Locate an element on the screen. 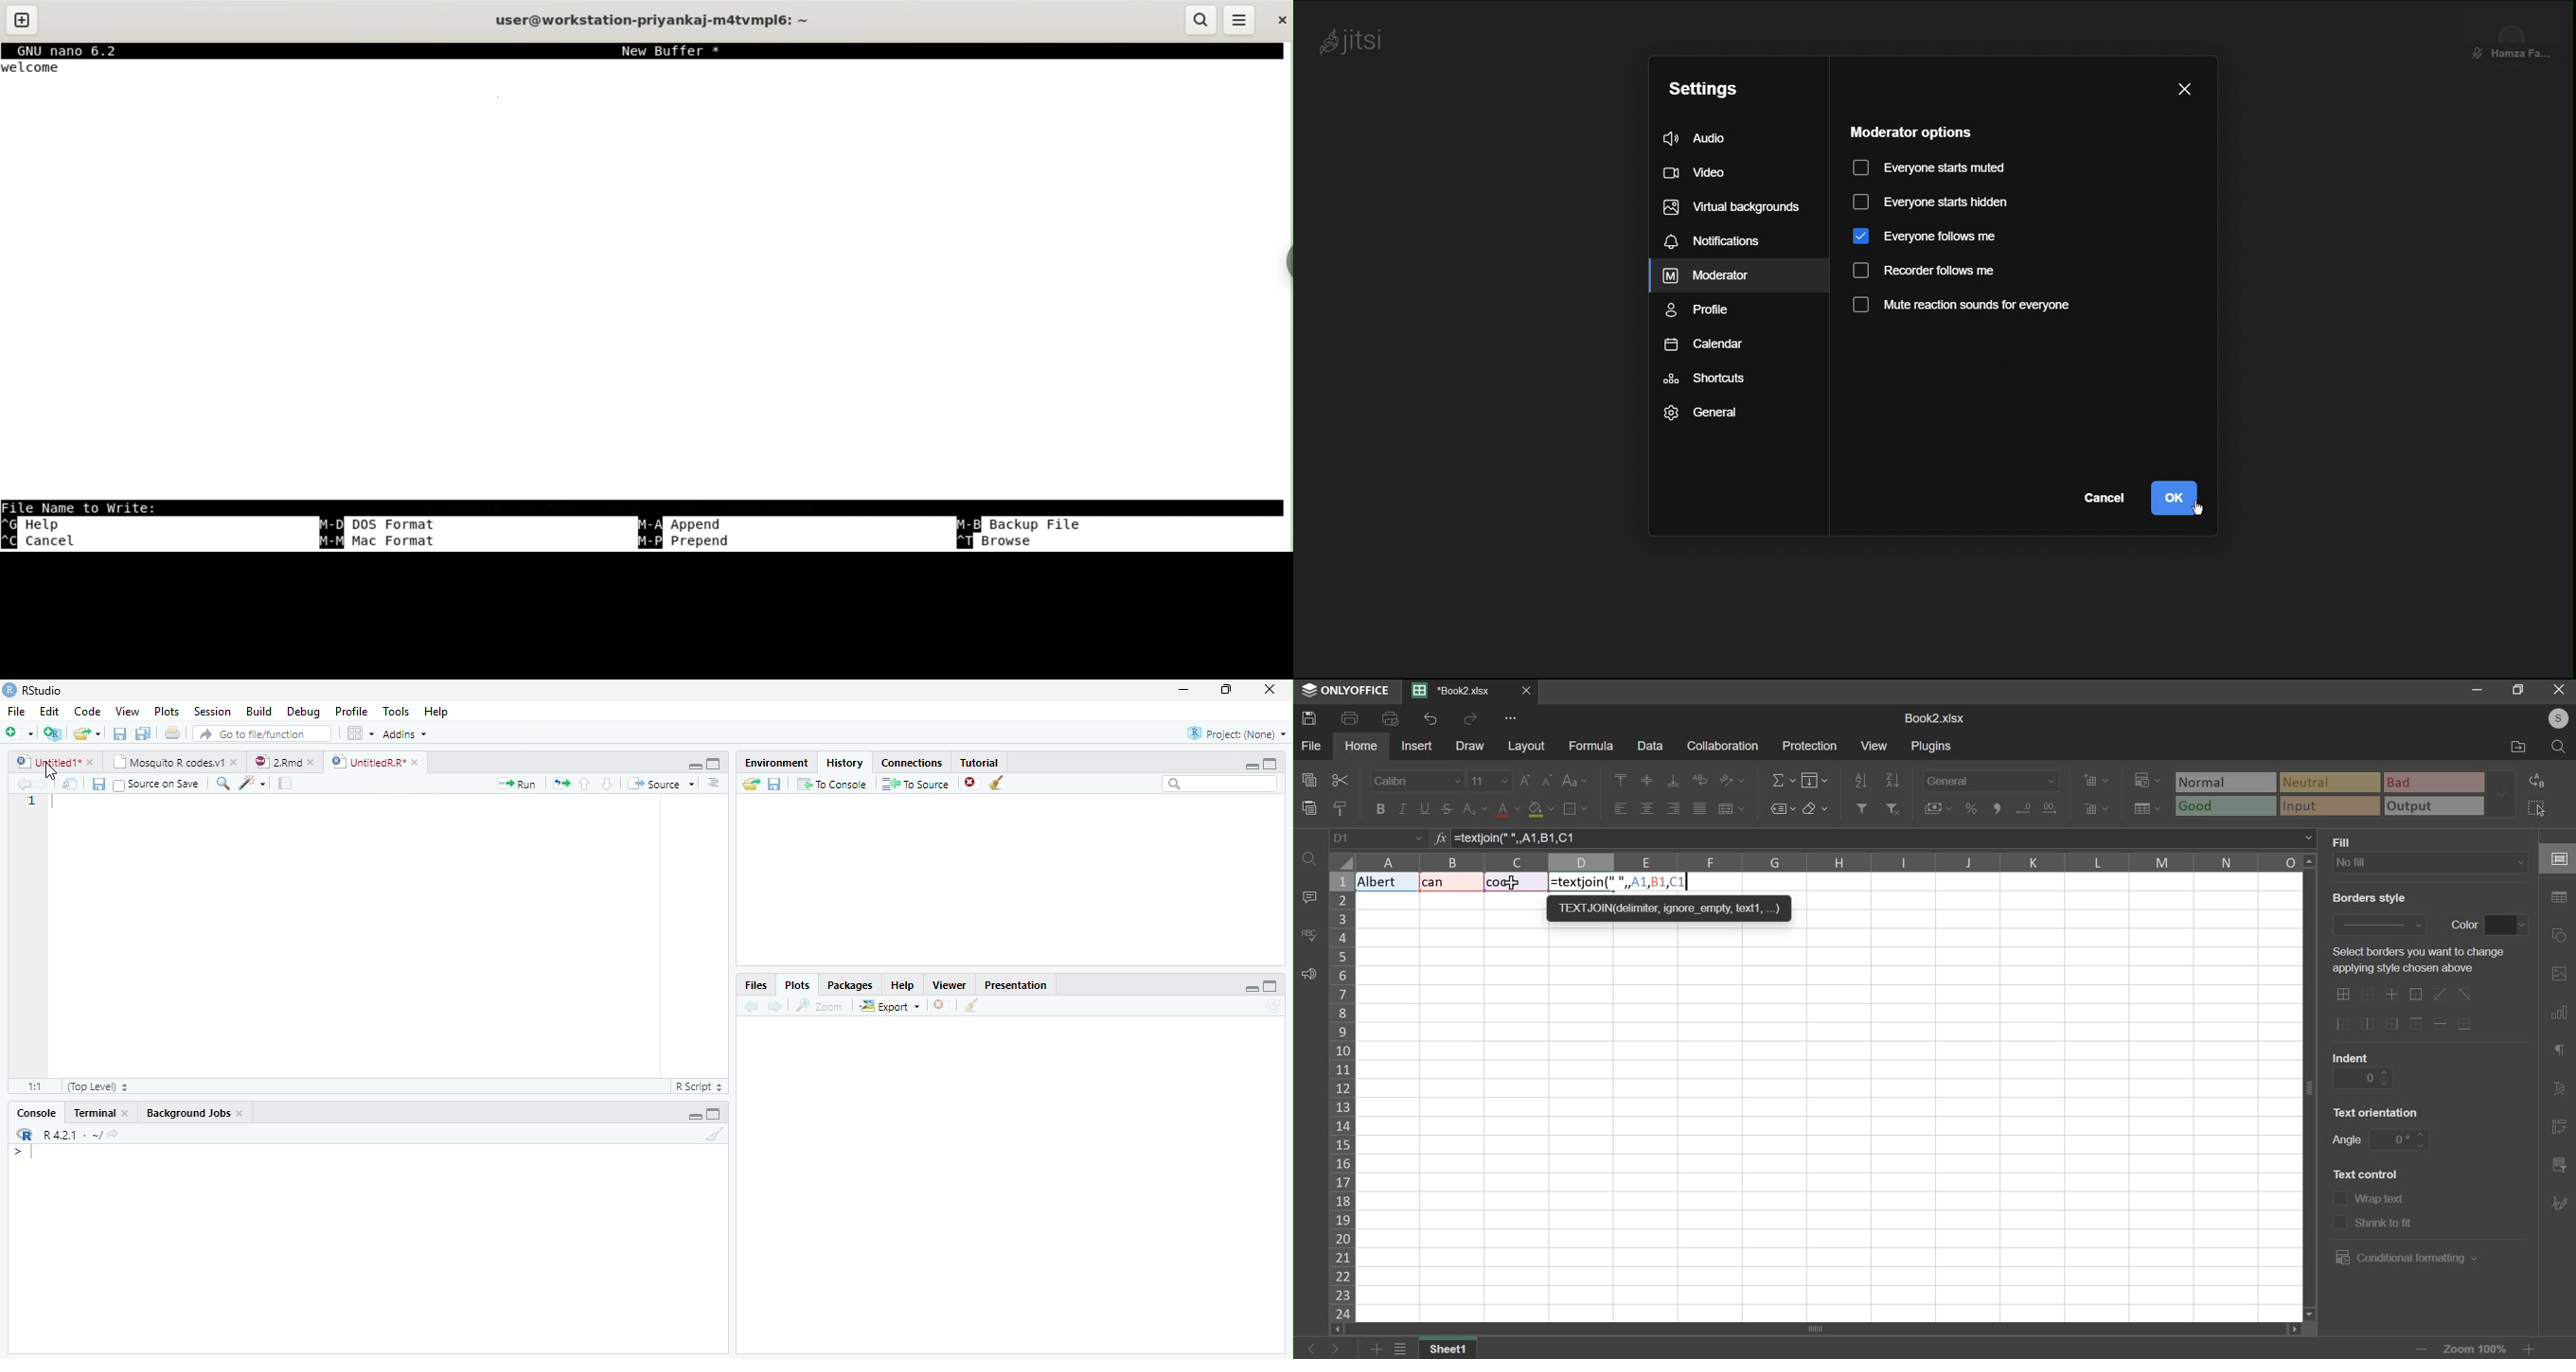 Image resolution: width=2576 pixels, height=1372 pixels. Calendar is located at coordinates (1704, 345).